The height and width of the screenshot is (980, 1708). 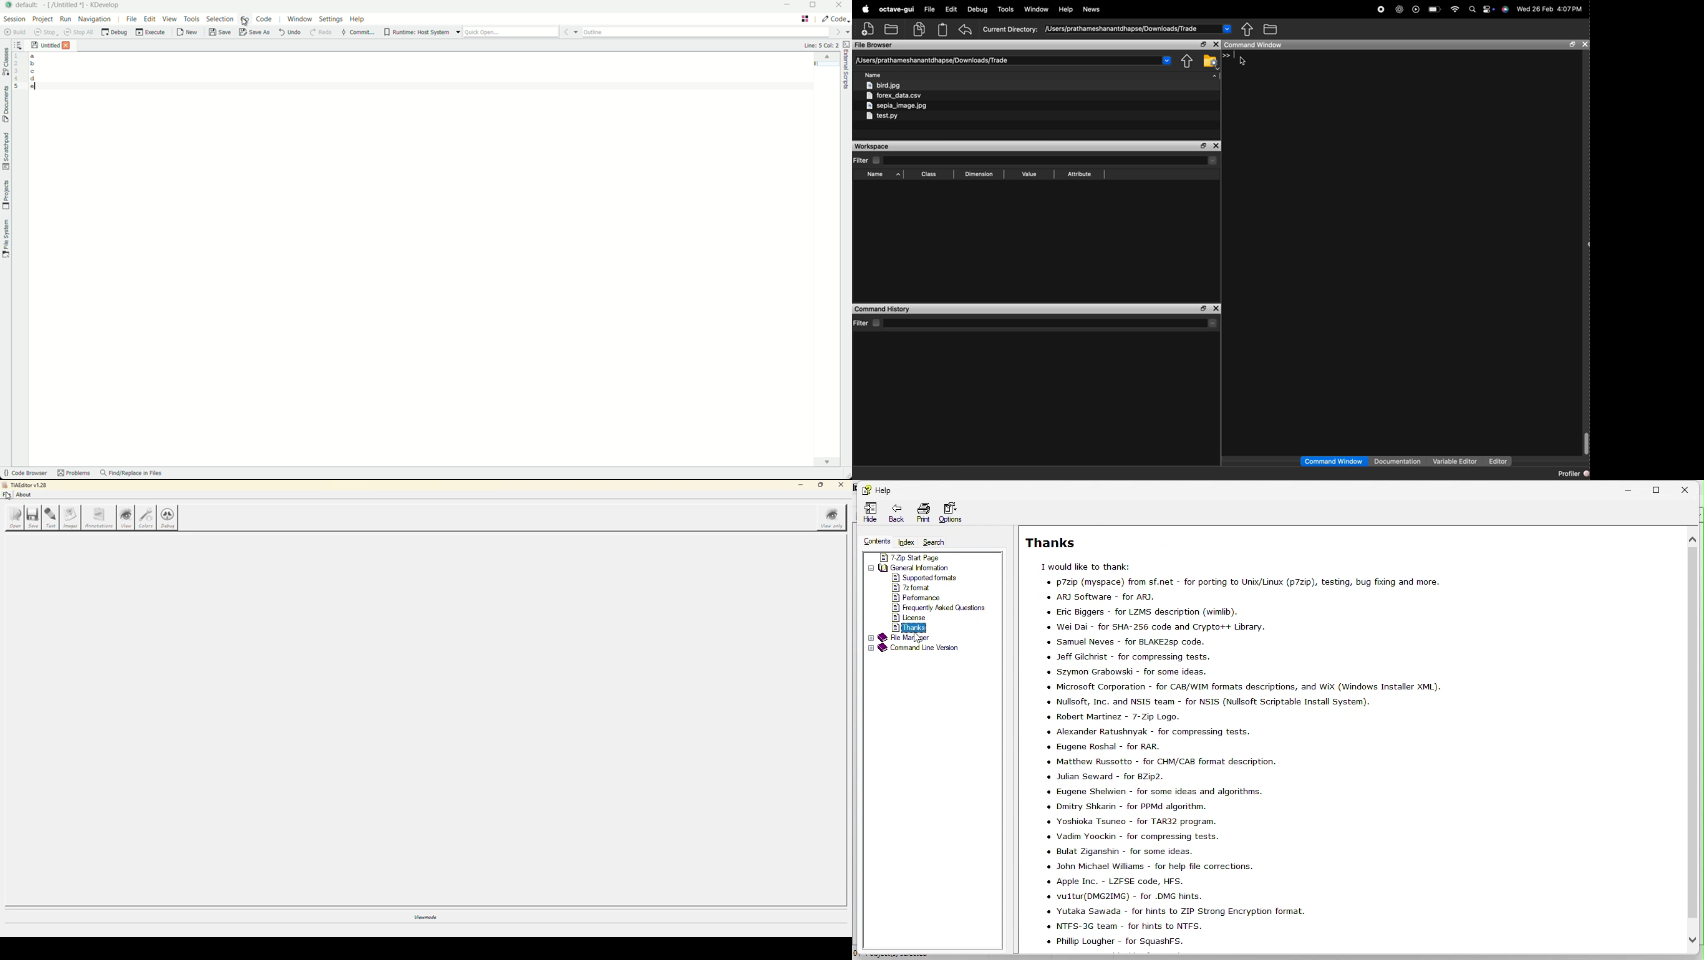 I want to click on tools, so click(x=192, y=20).